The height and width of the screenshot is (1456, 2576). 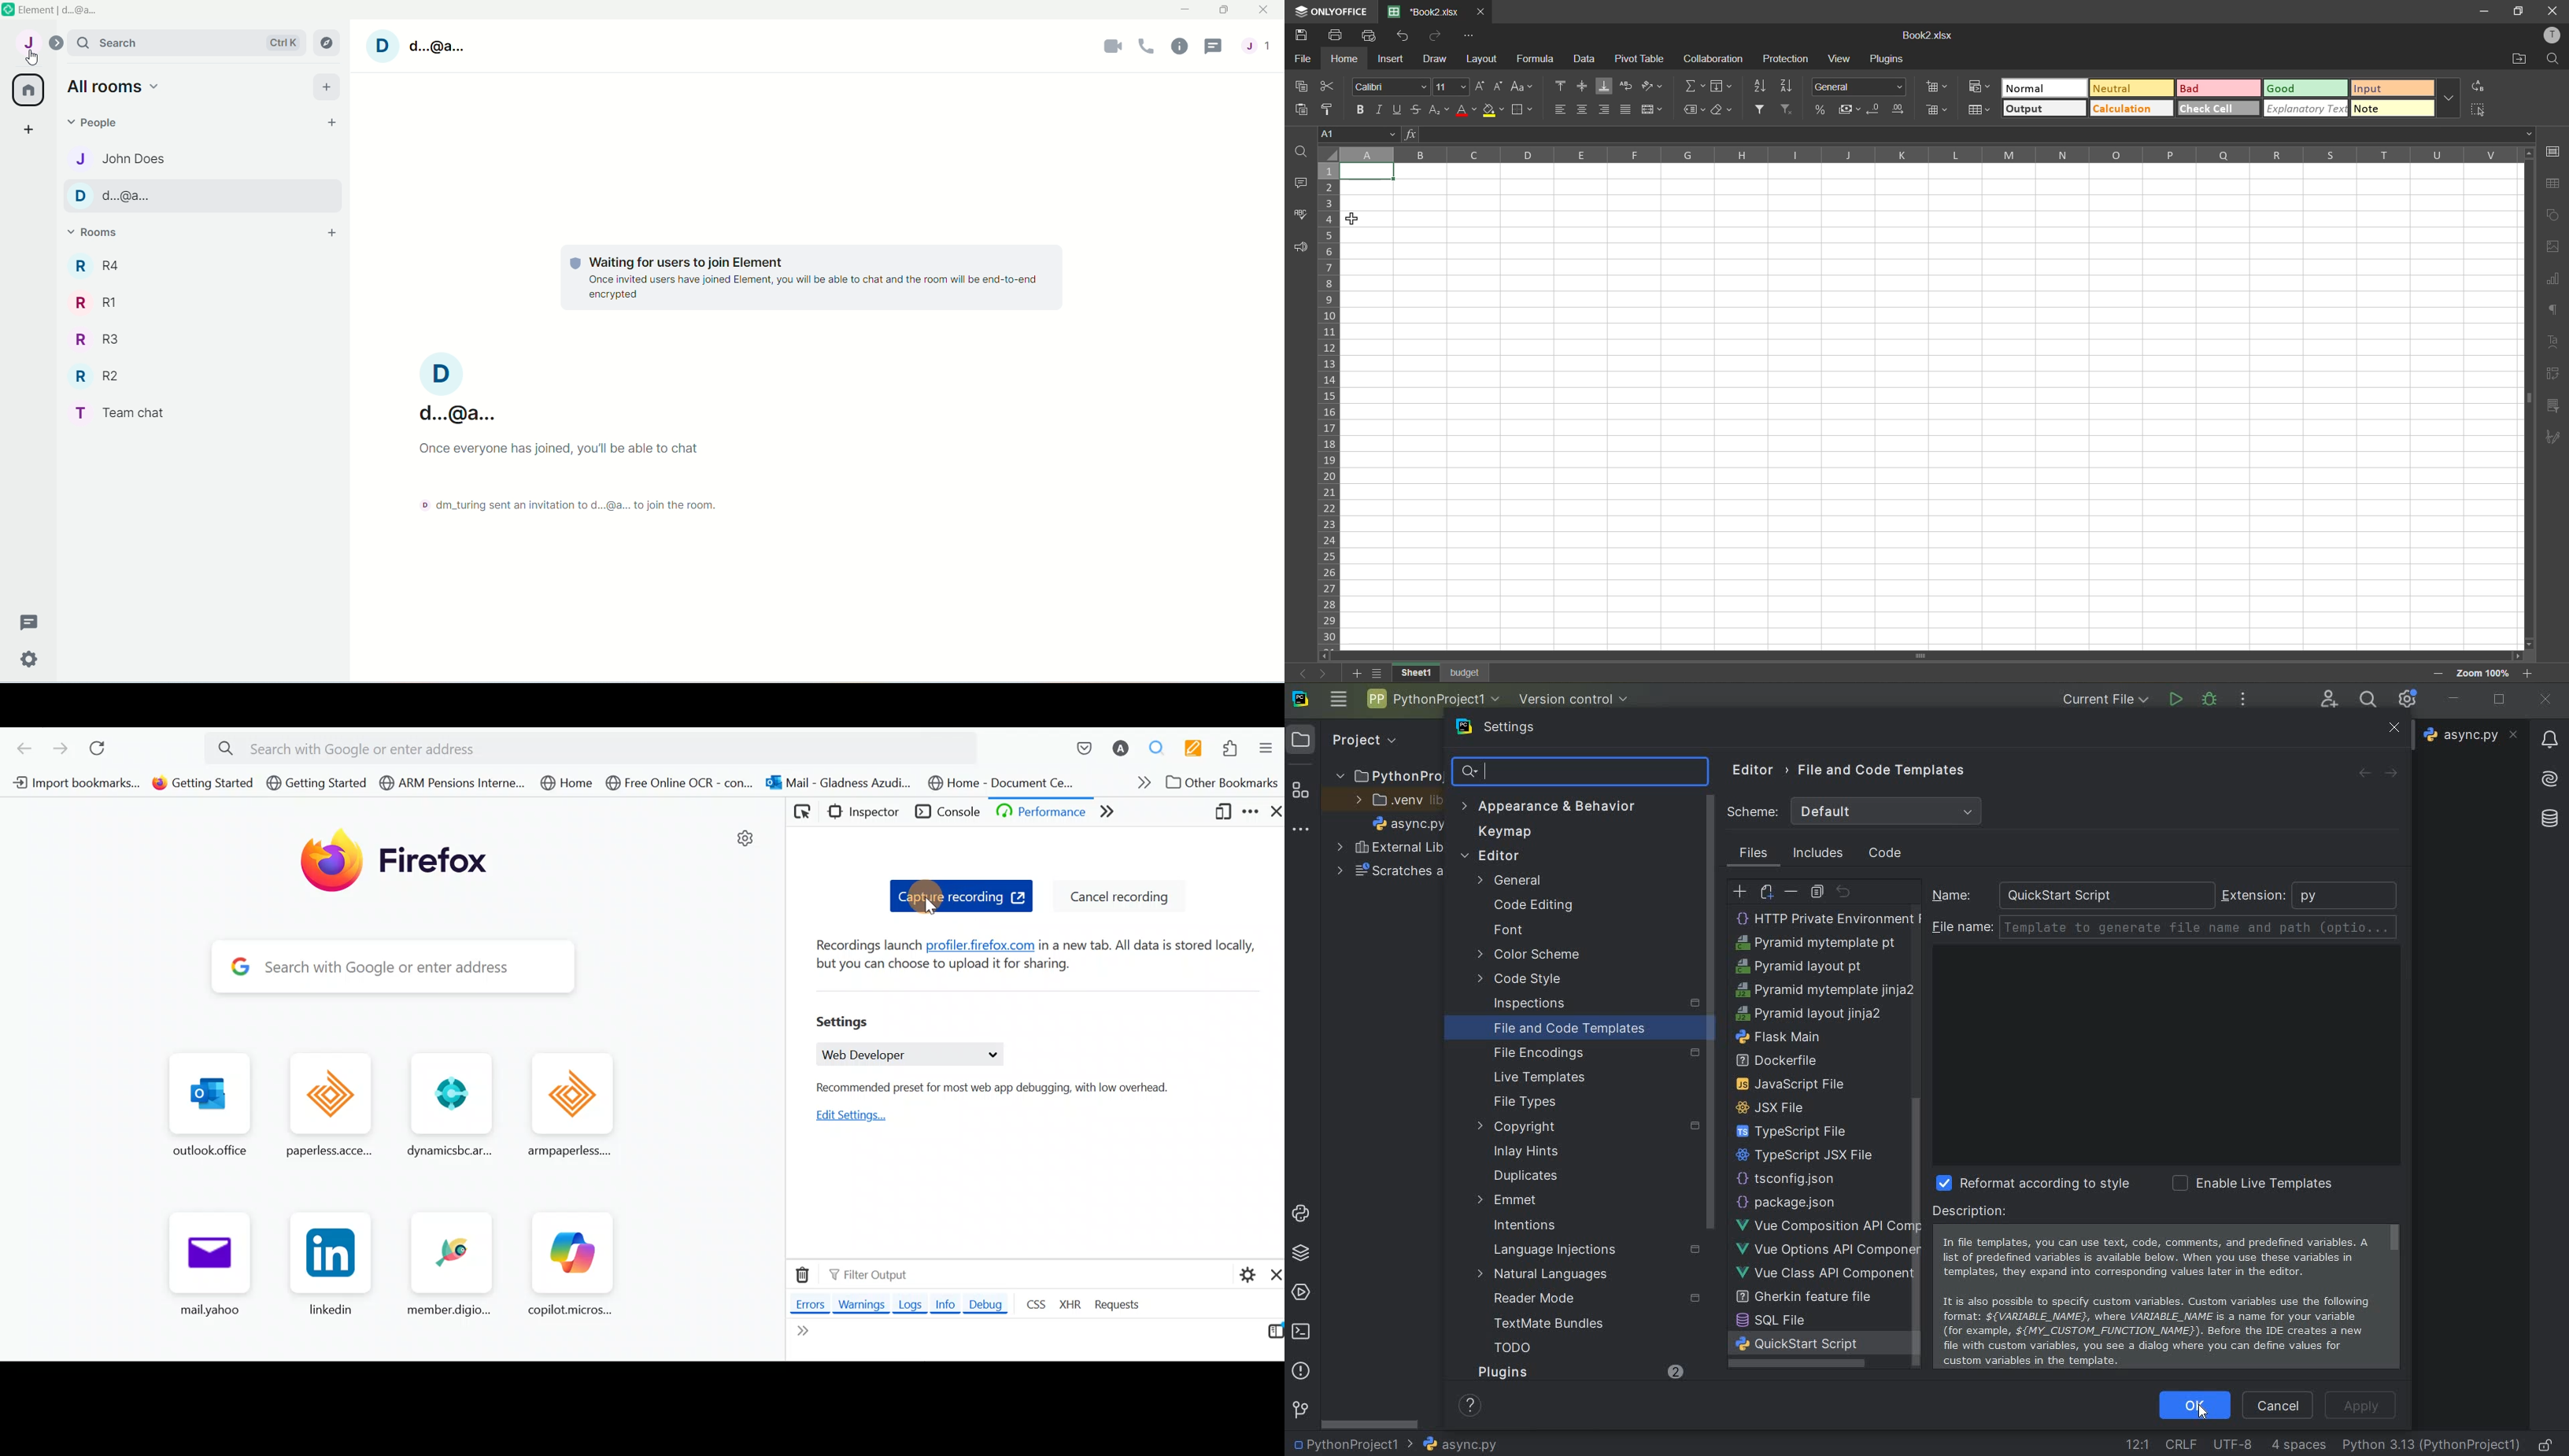 What do you see at coordinates (837, 783) in the screenshot?
I see `Bookmark 7` at bounding box center [837, 783].